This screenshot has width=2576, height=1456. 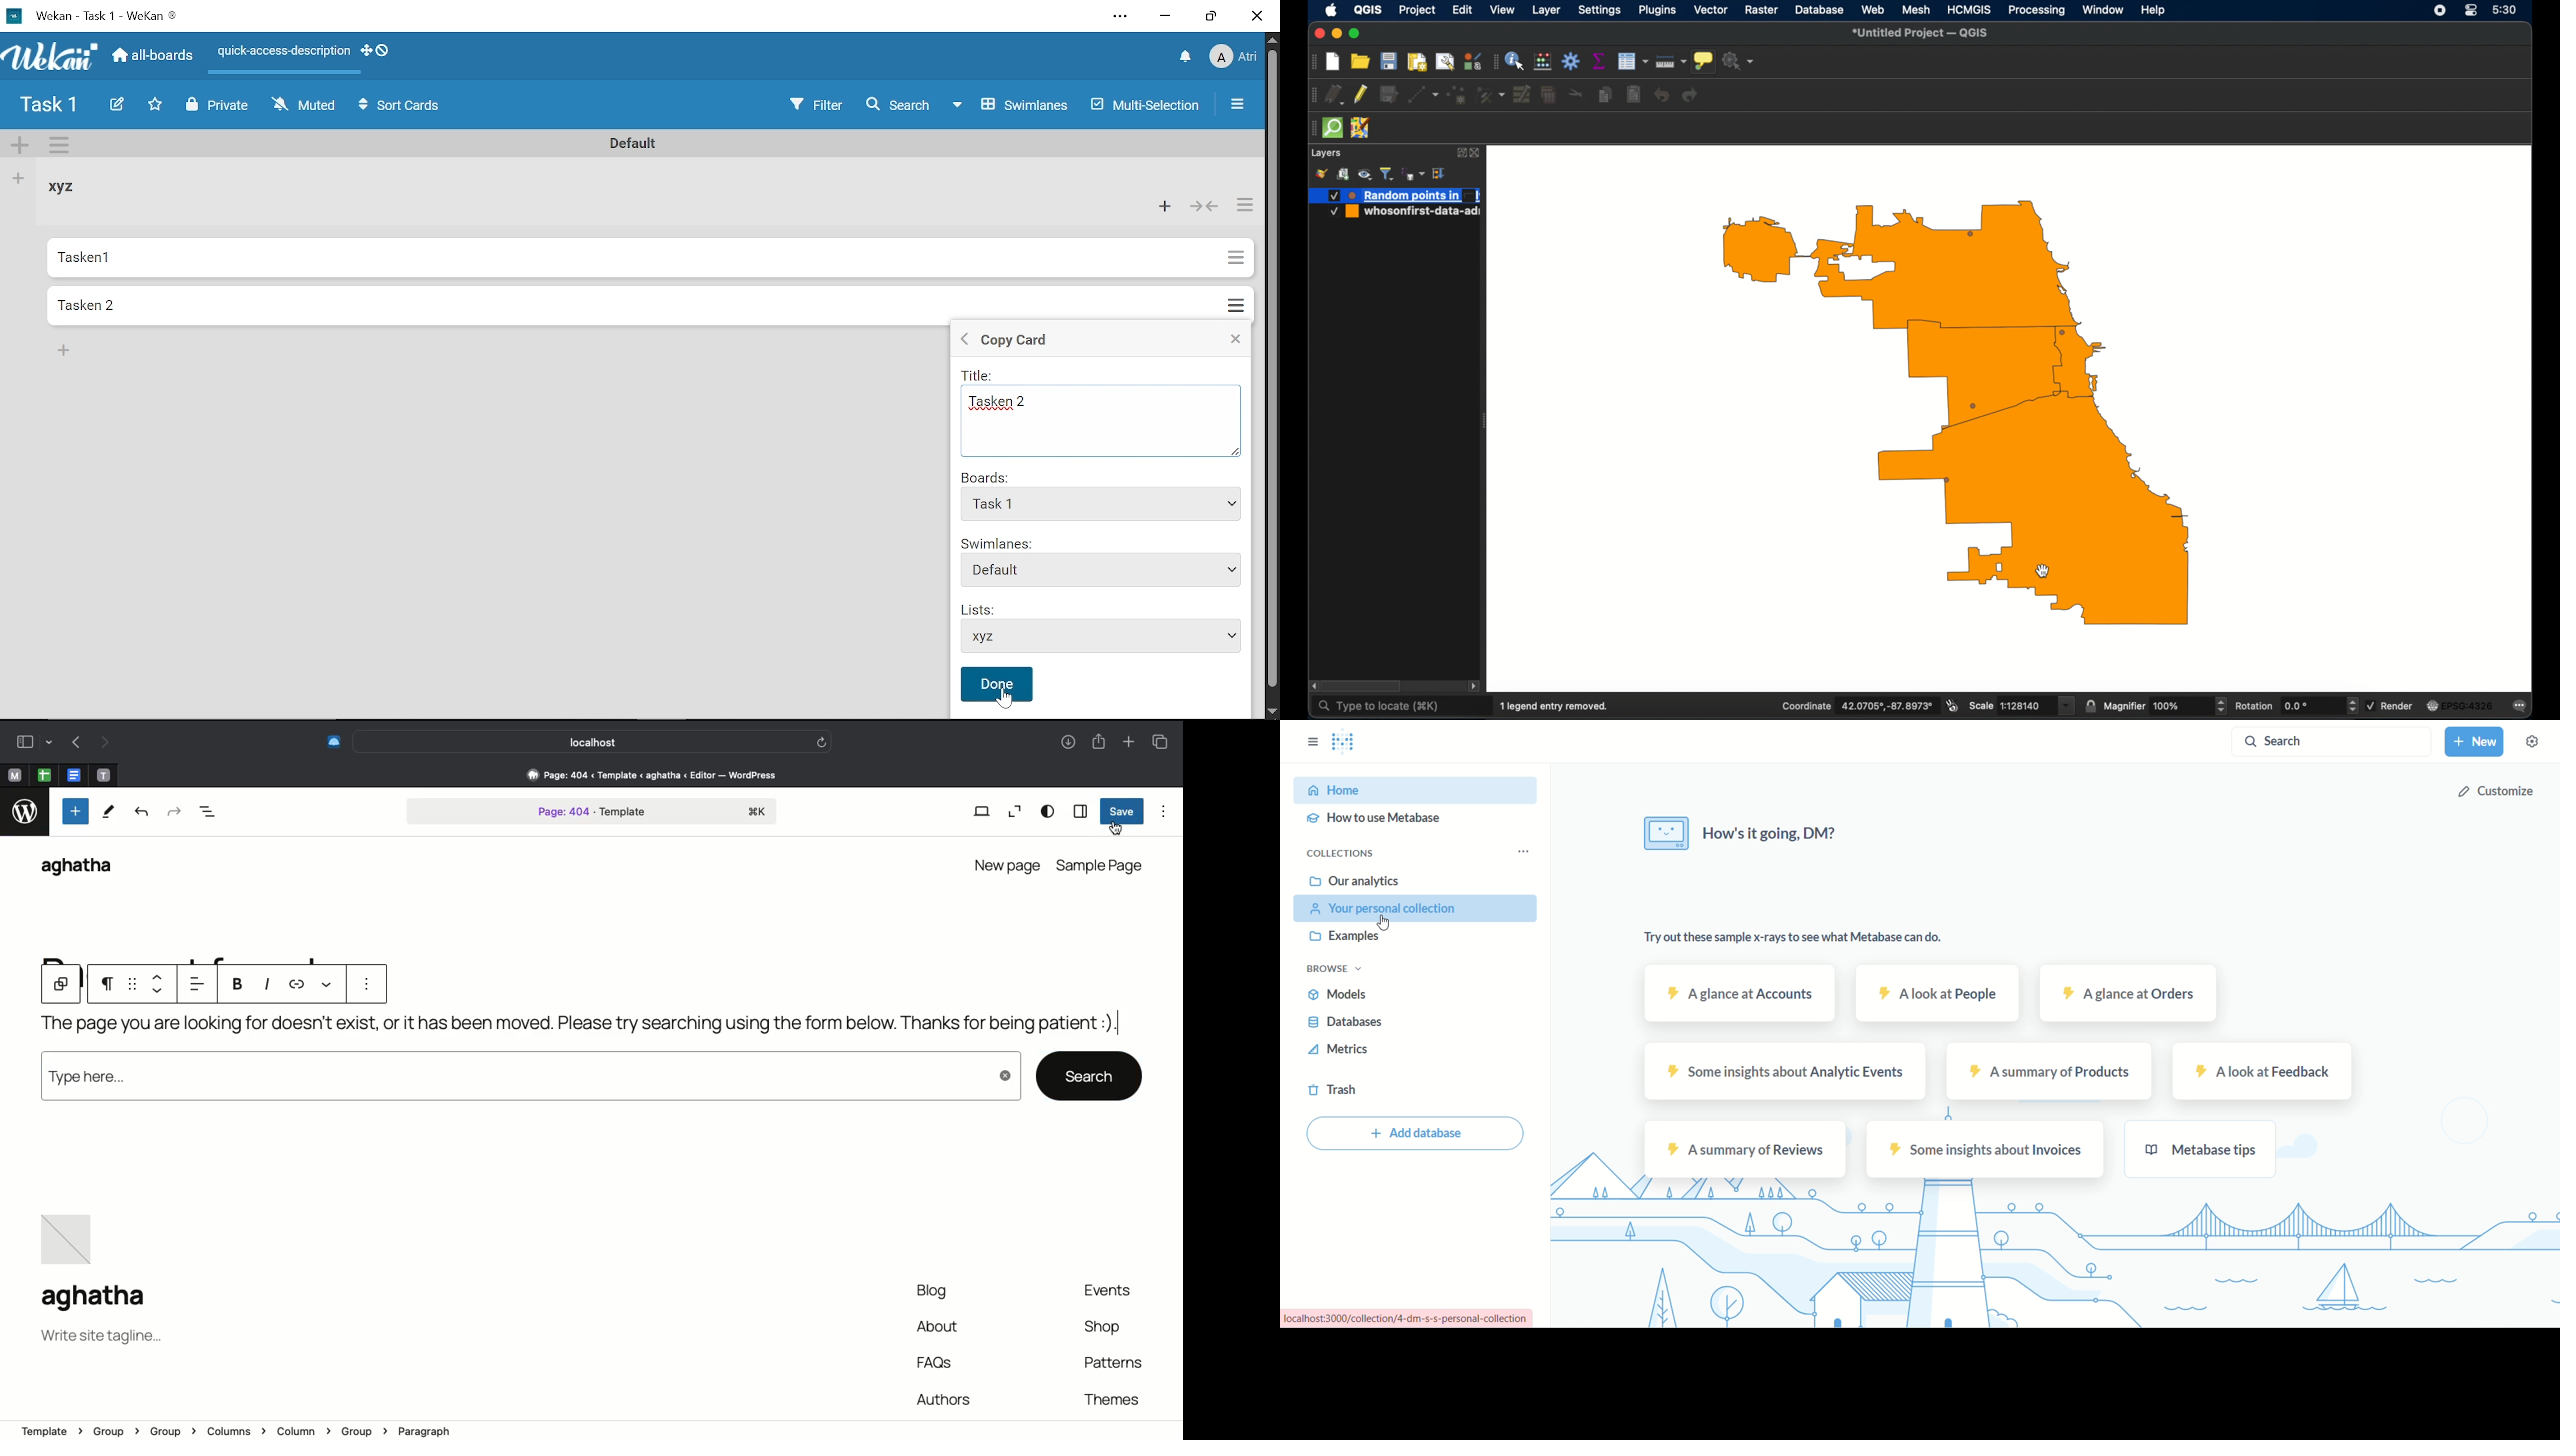 What do you see at coordinates (238, 987) in the screenshot?
I see `Bold` at bounding box center [238, 987].